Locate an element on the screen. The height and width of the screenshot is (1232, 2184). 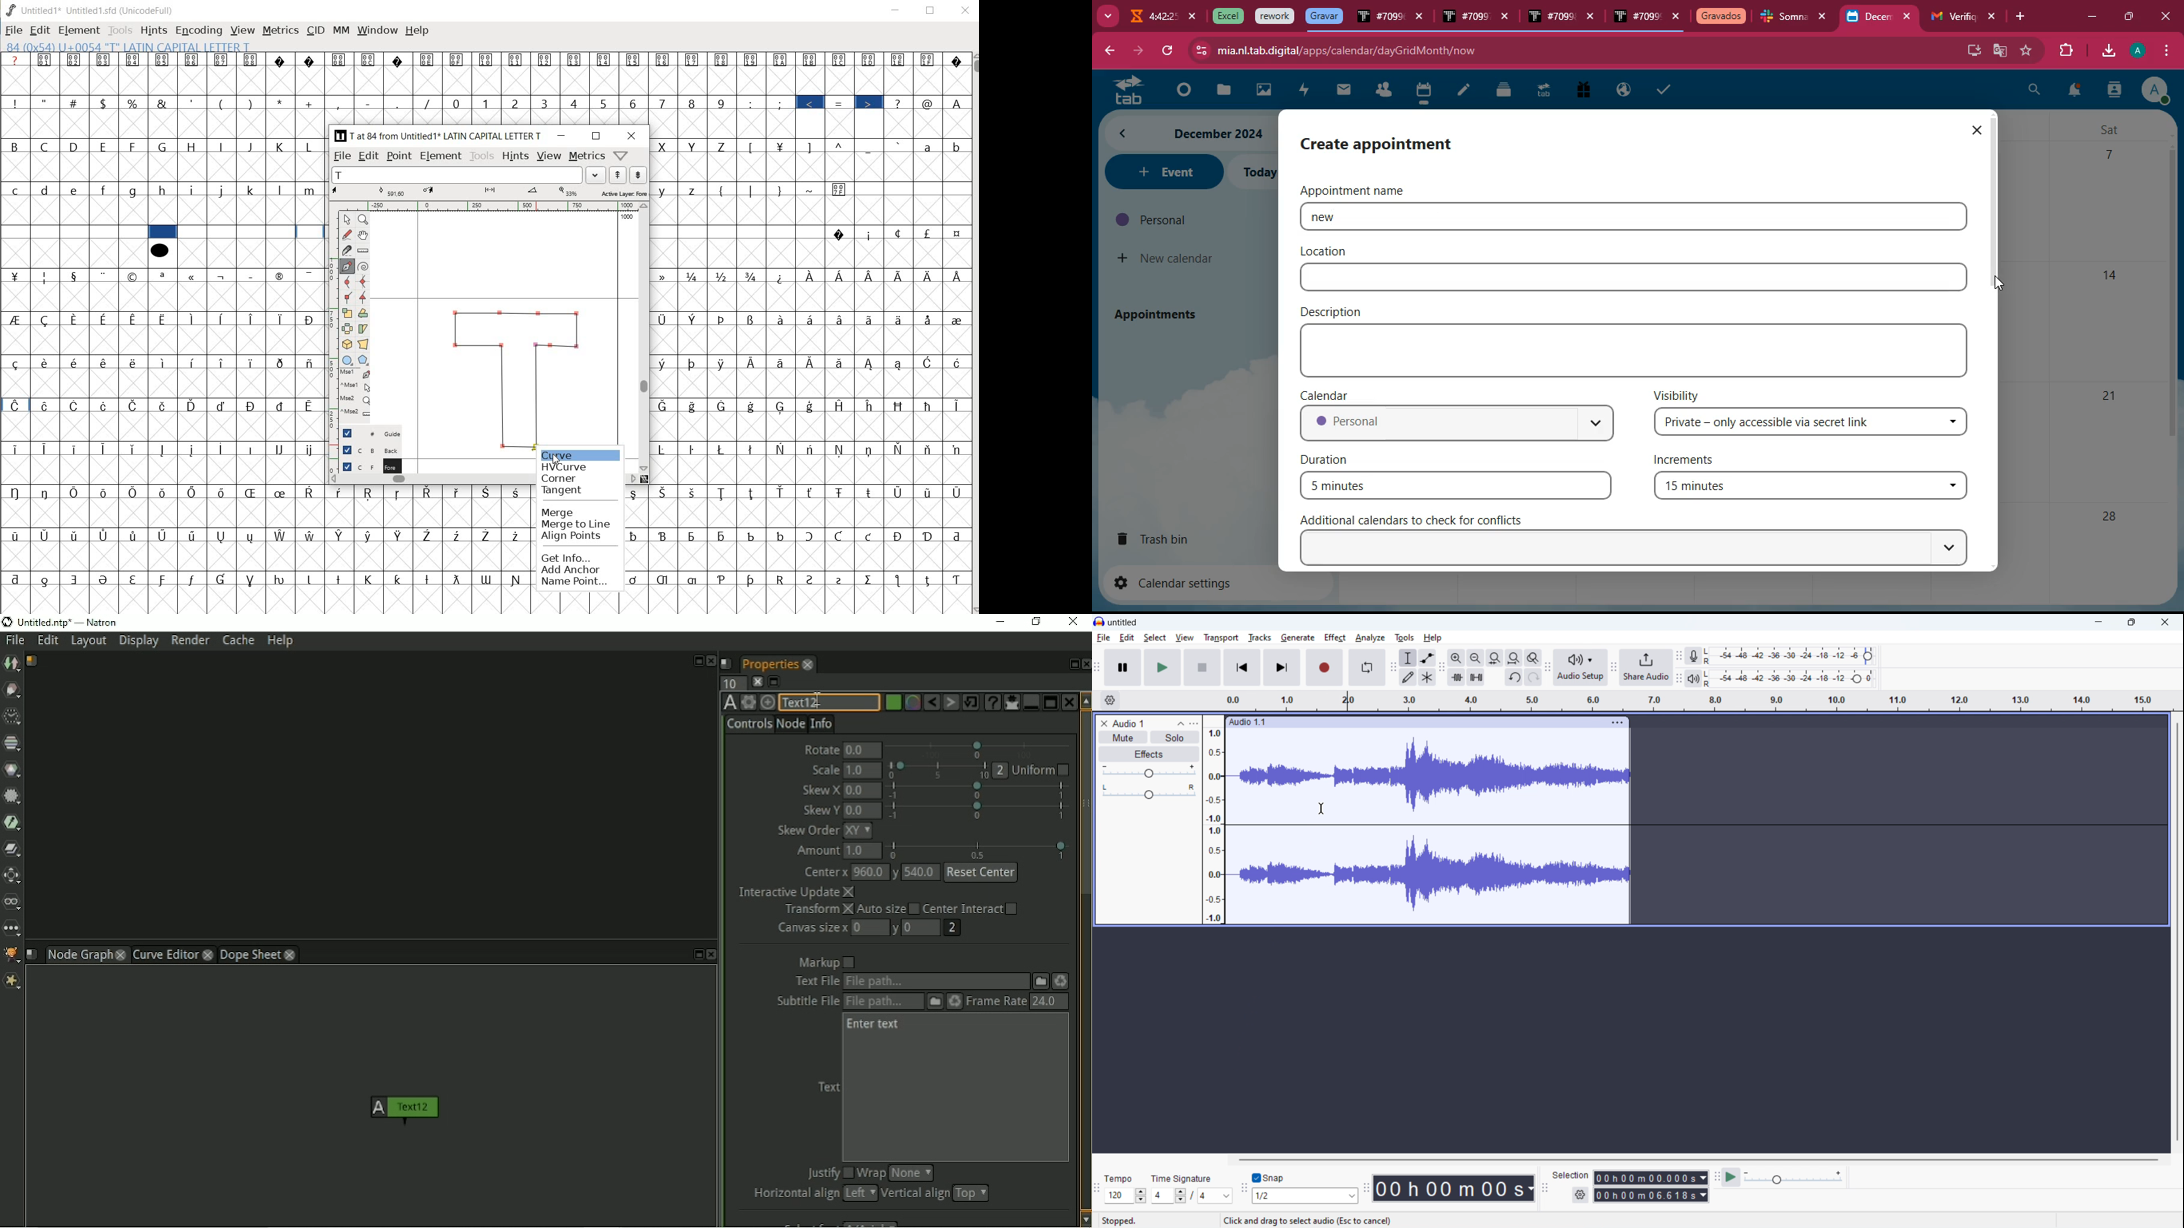
tab is located at coordinates (1636, 18).